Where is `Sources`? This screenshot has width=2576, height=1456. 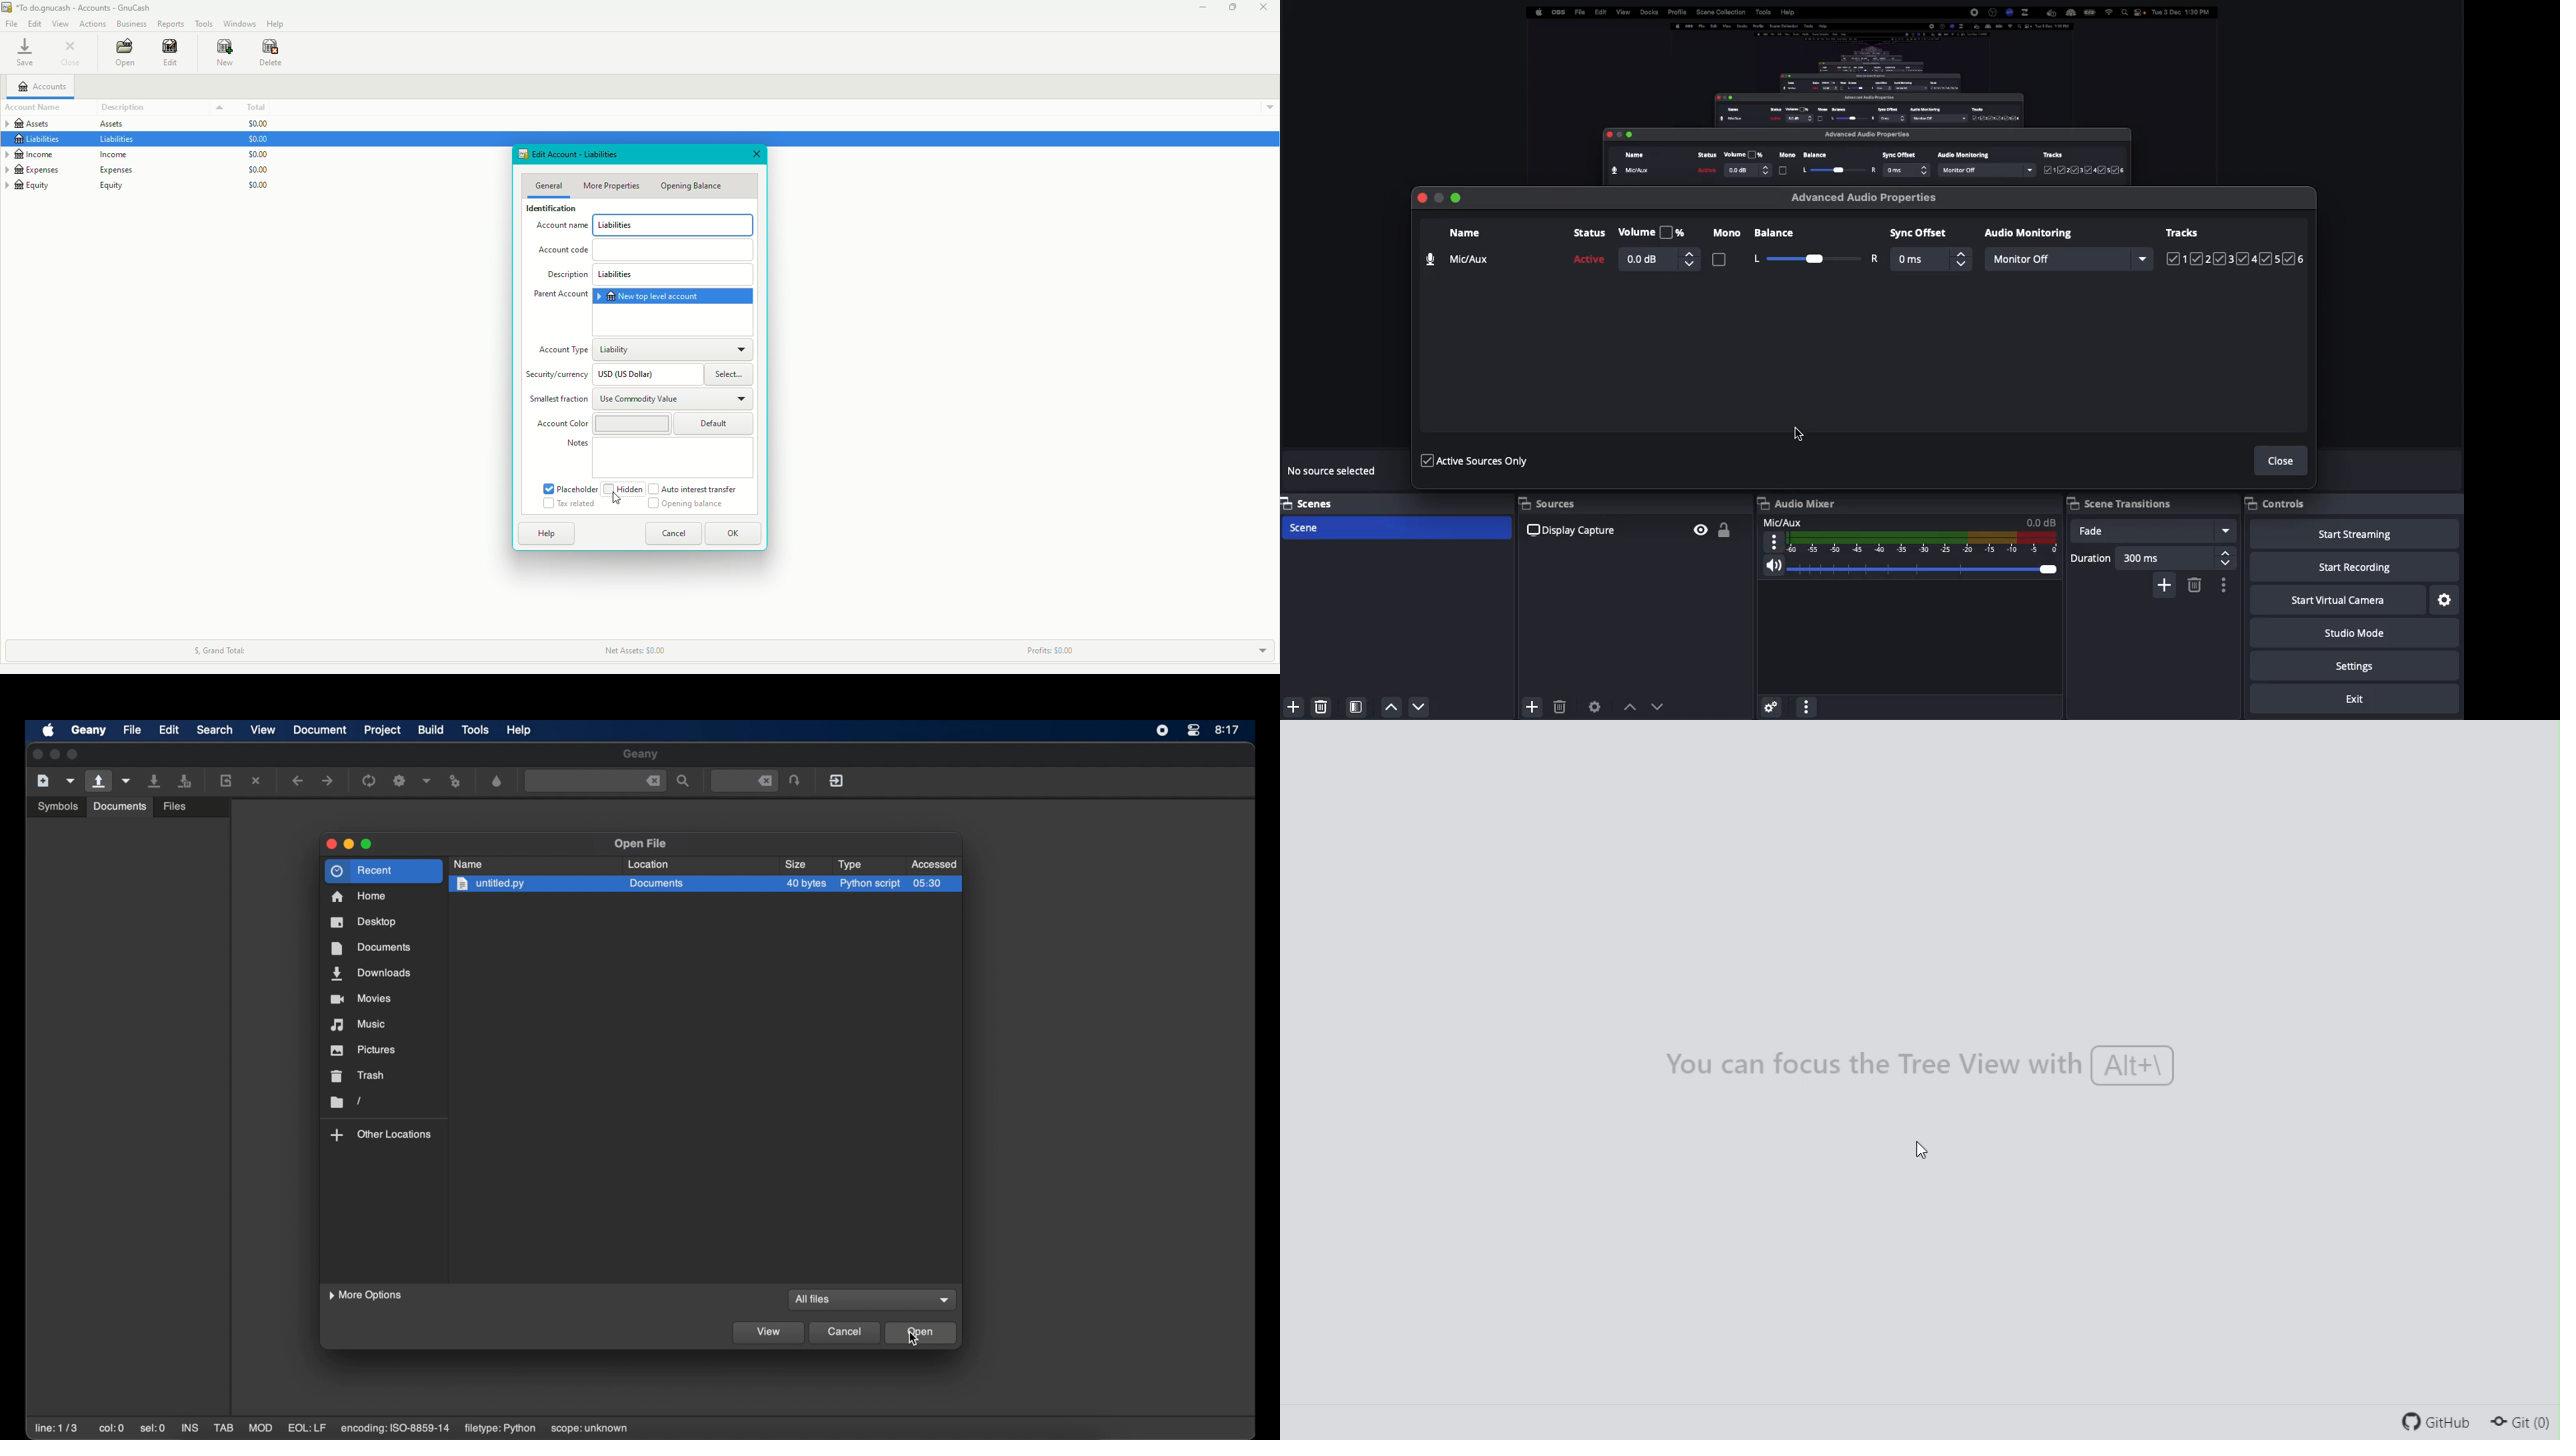
Sources is located at coordinates (1557, 503).